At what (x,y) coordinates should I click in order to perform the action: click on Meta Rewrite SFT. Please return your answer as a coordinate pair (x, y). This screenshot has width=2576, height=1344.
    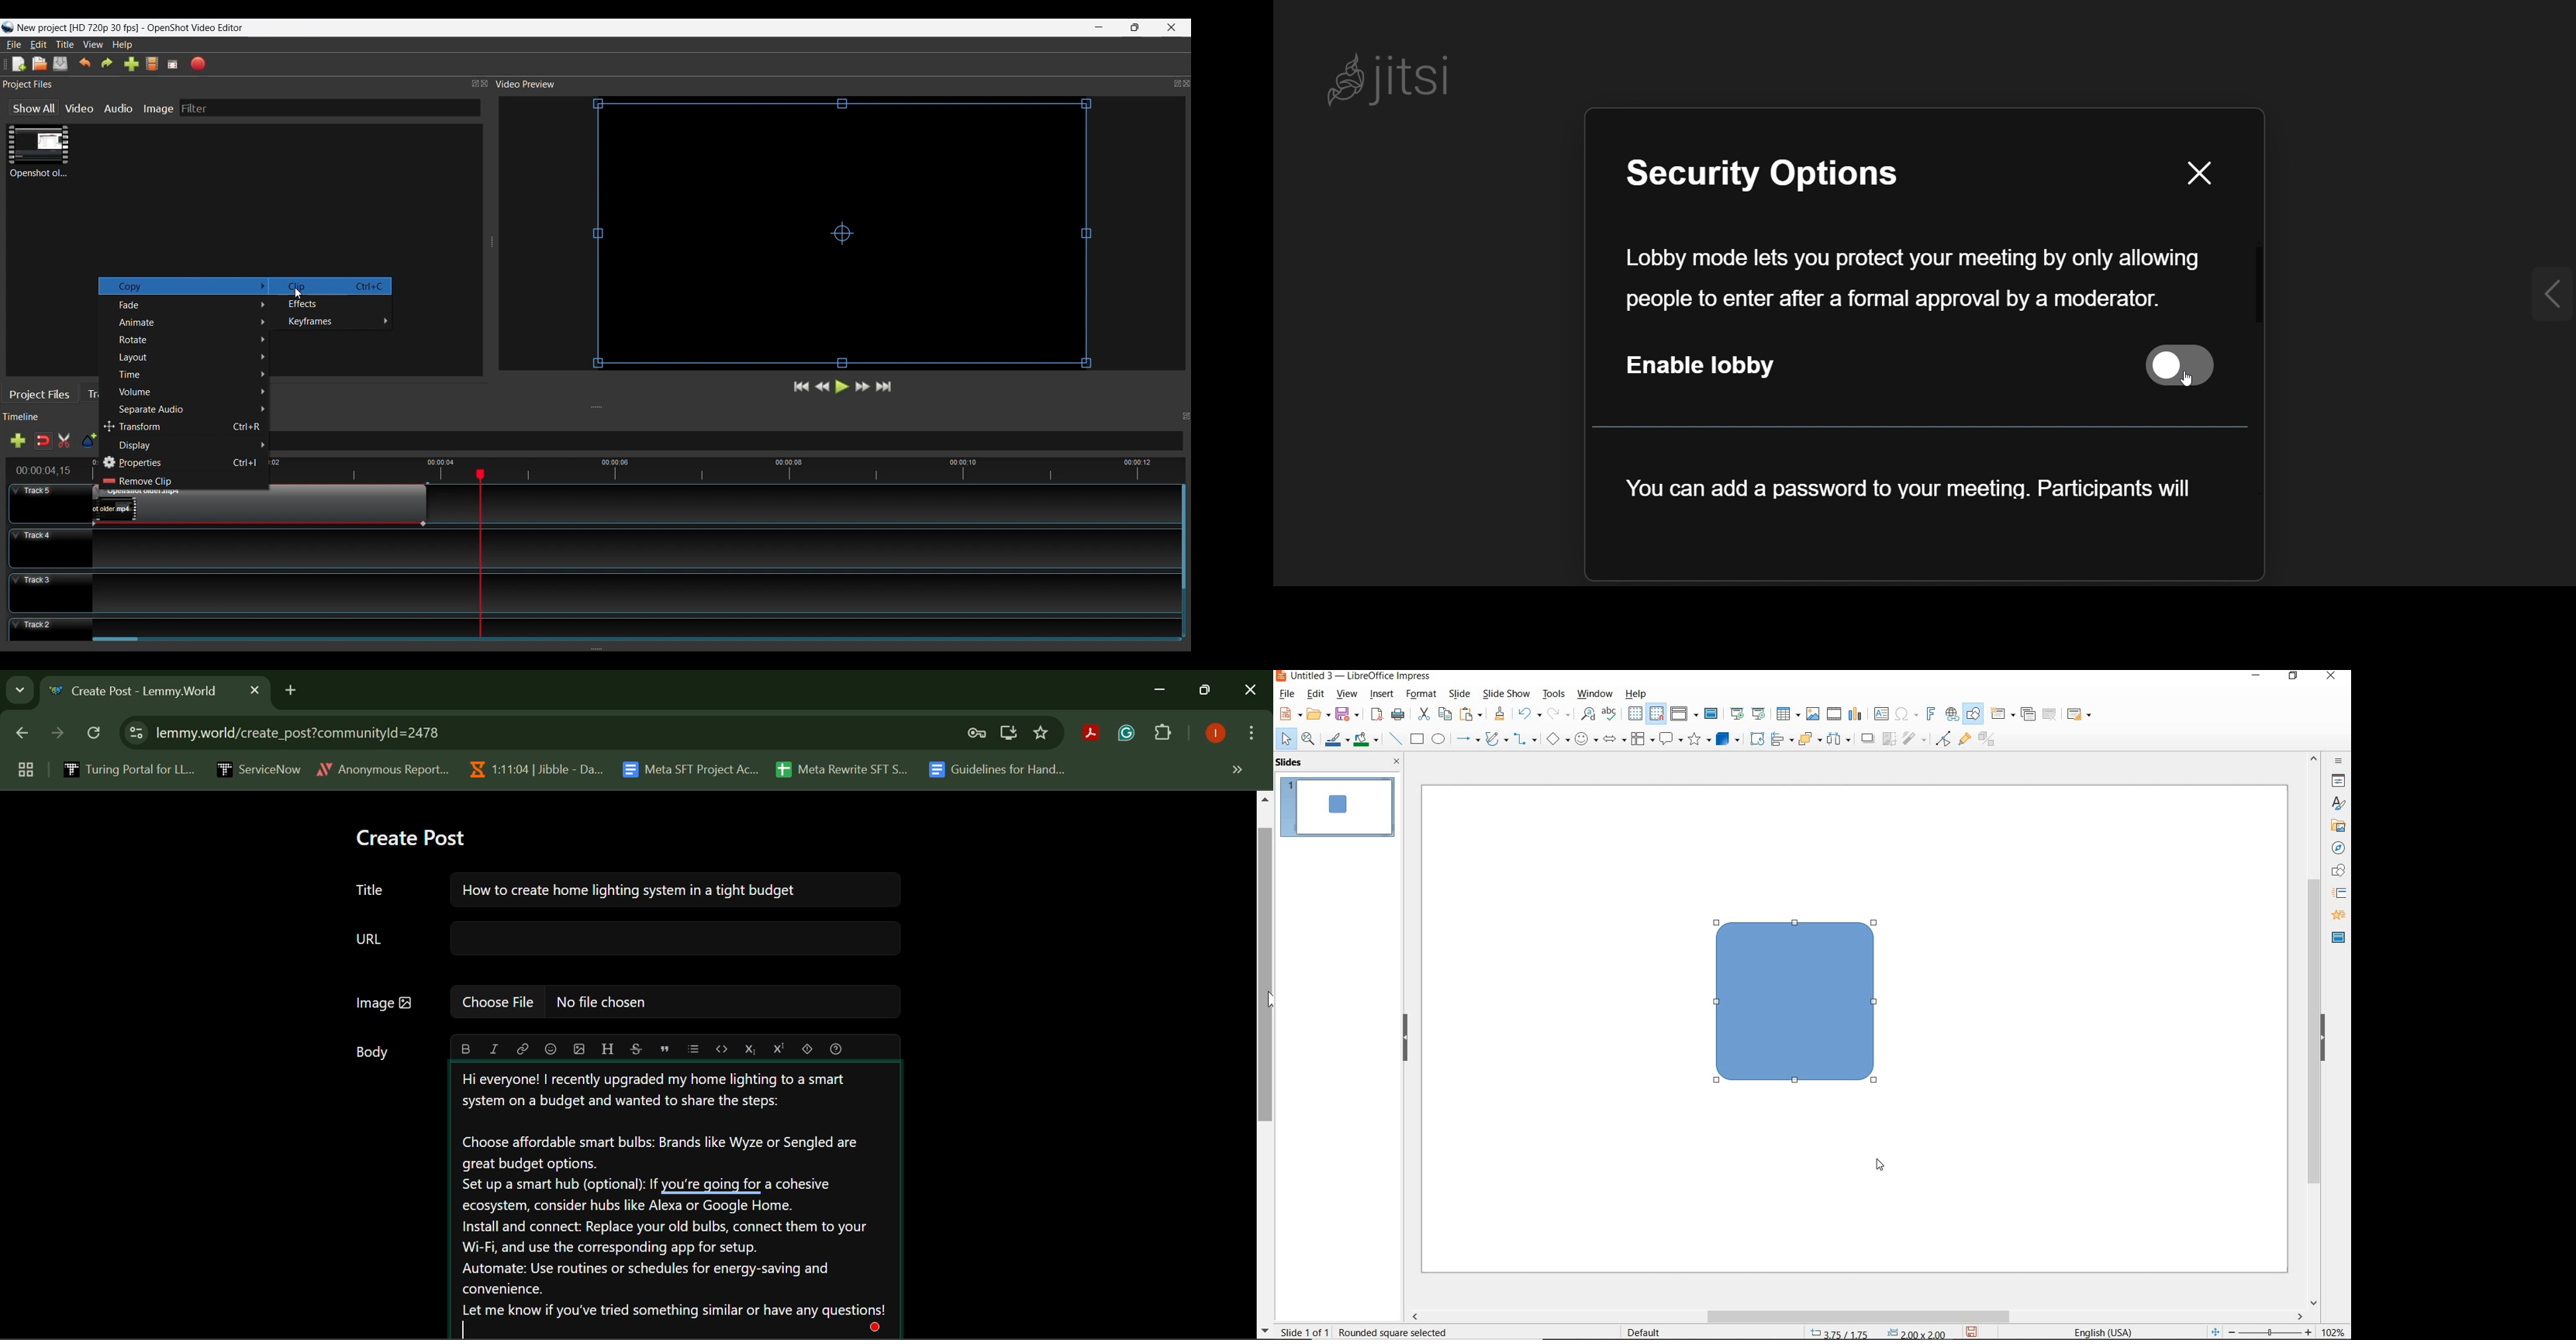
    Looking at the image, I should click on (847, 768).